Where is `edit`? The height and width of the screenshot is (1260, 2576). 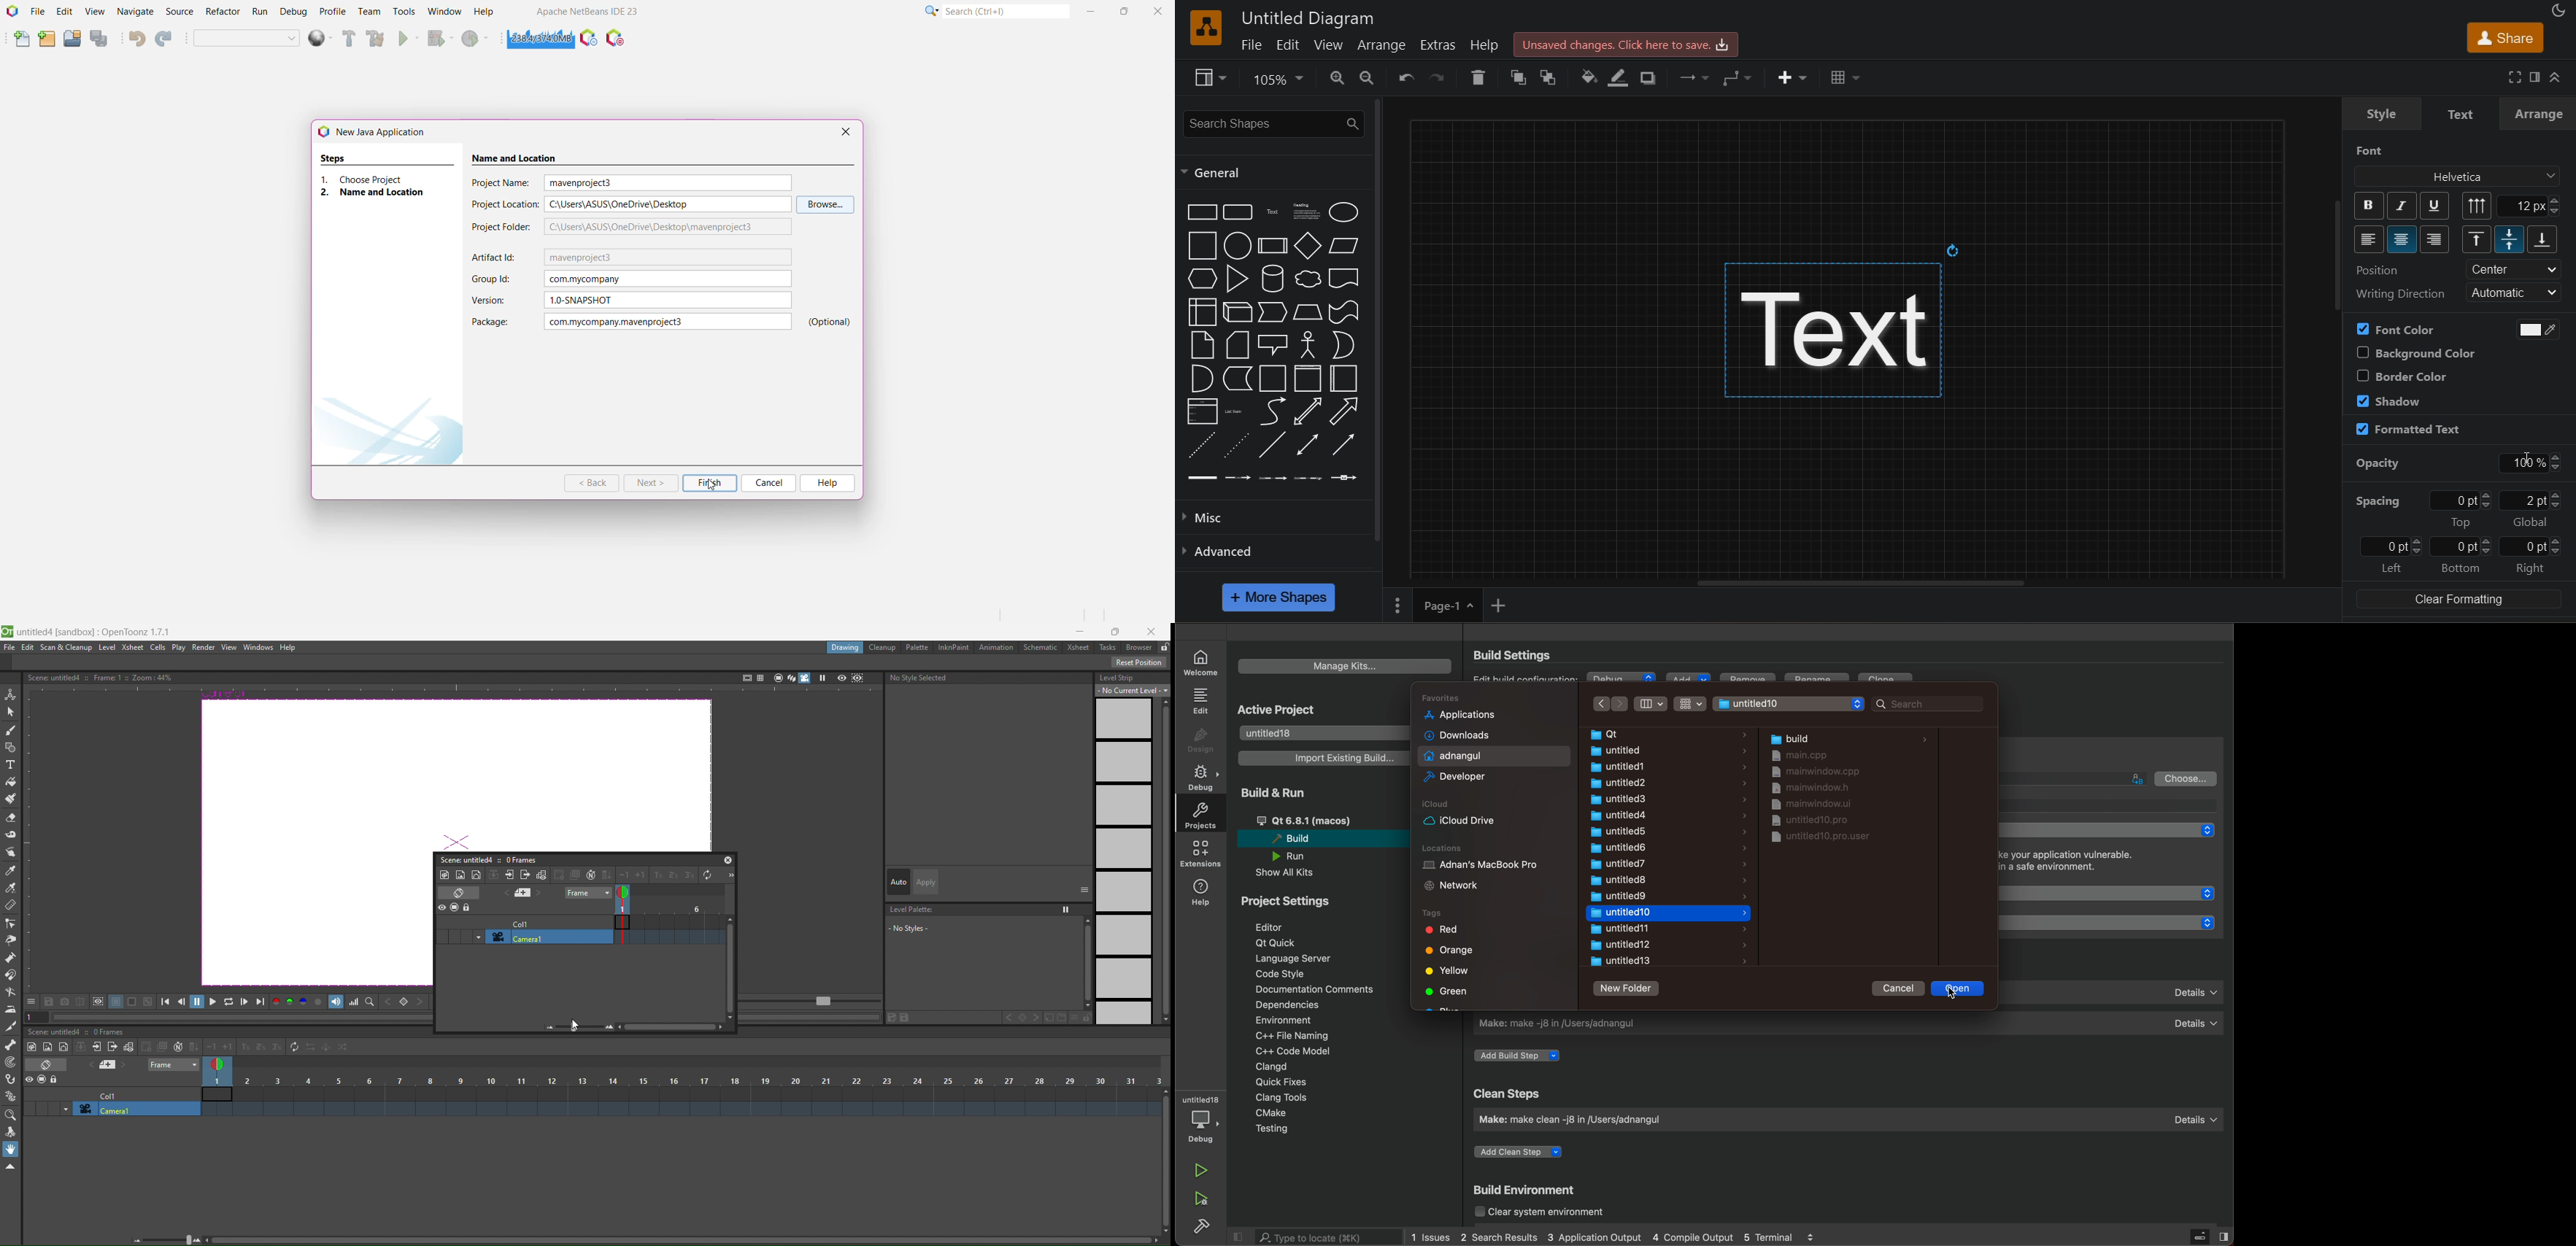
edit is located at coordinates (1200, 701).